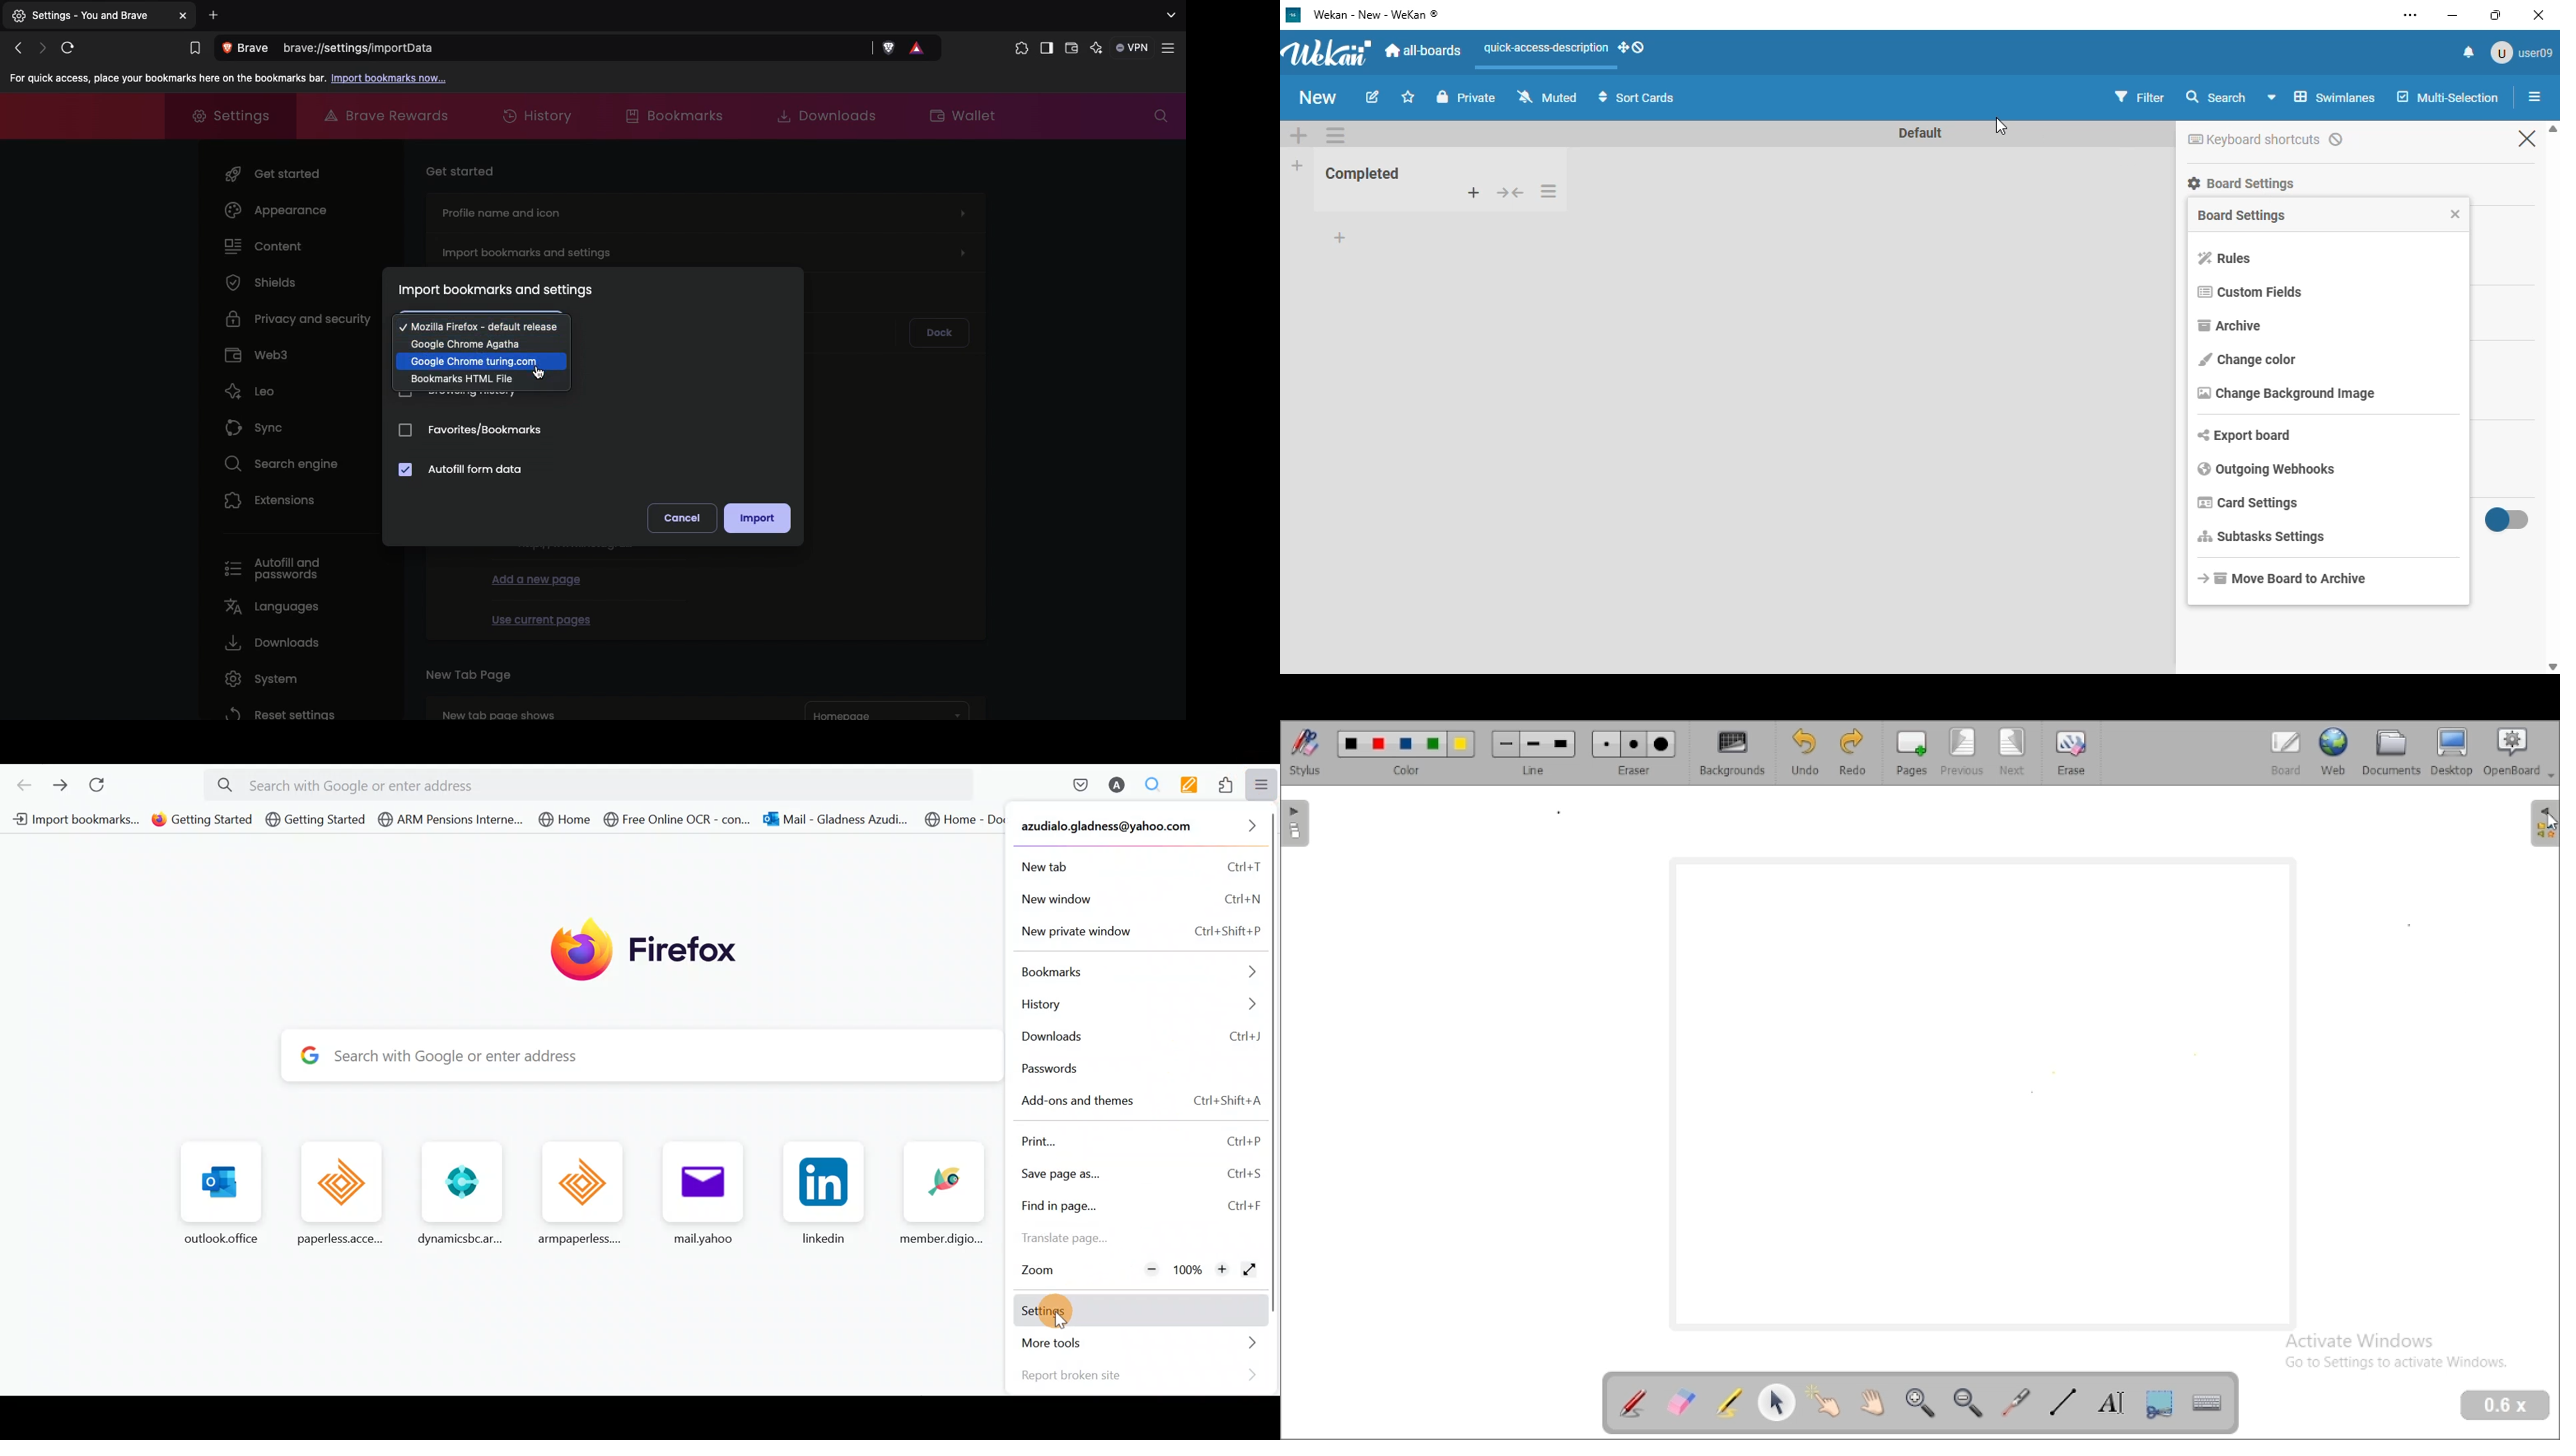 The width and height of the screenshot is (2576, 1456). What do you see at coordinates (1474, 193) in the screenshot?
I see `add card to top of list` at bounding box center [1474, 193].